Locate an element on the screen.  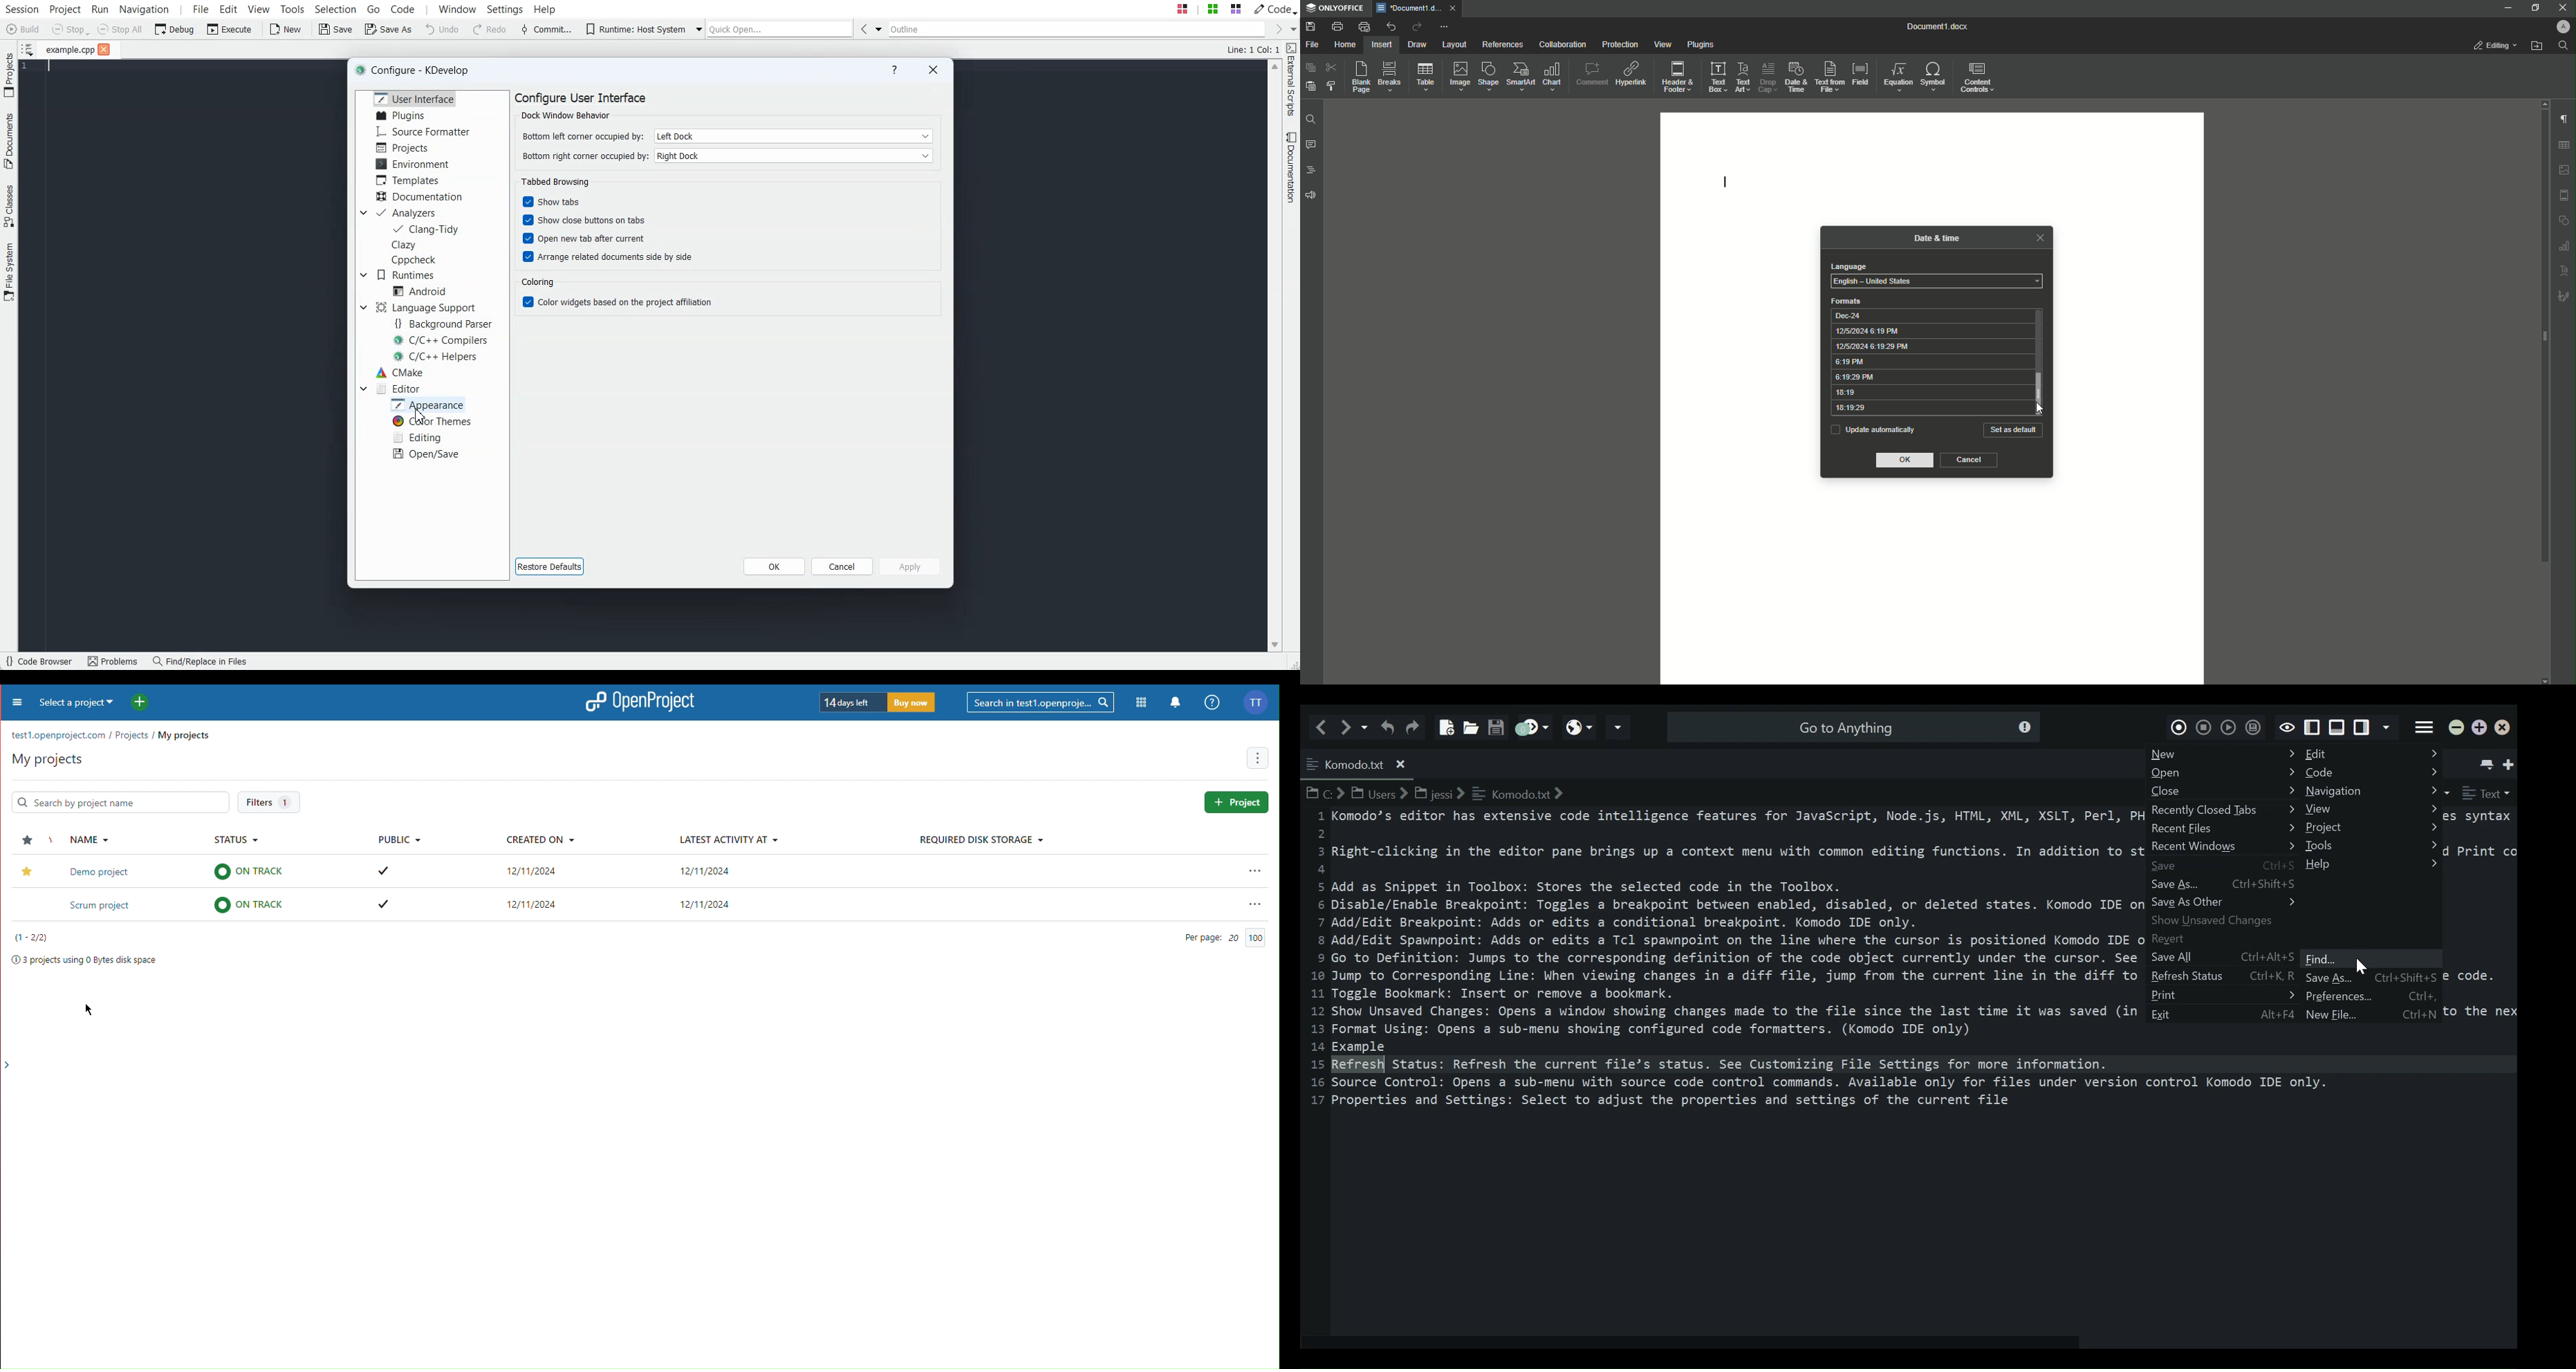
Horizontal Scroll bar is located at coordinates (1699, 1343).